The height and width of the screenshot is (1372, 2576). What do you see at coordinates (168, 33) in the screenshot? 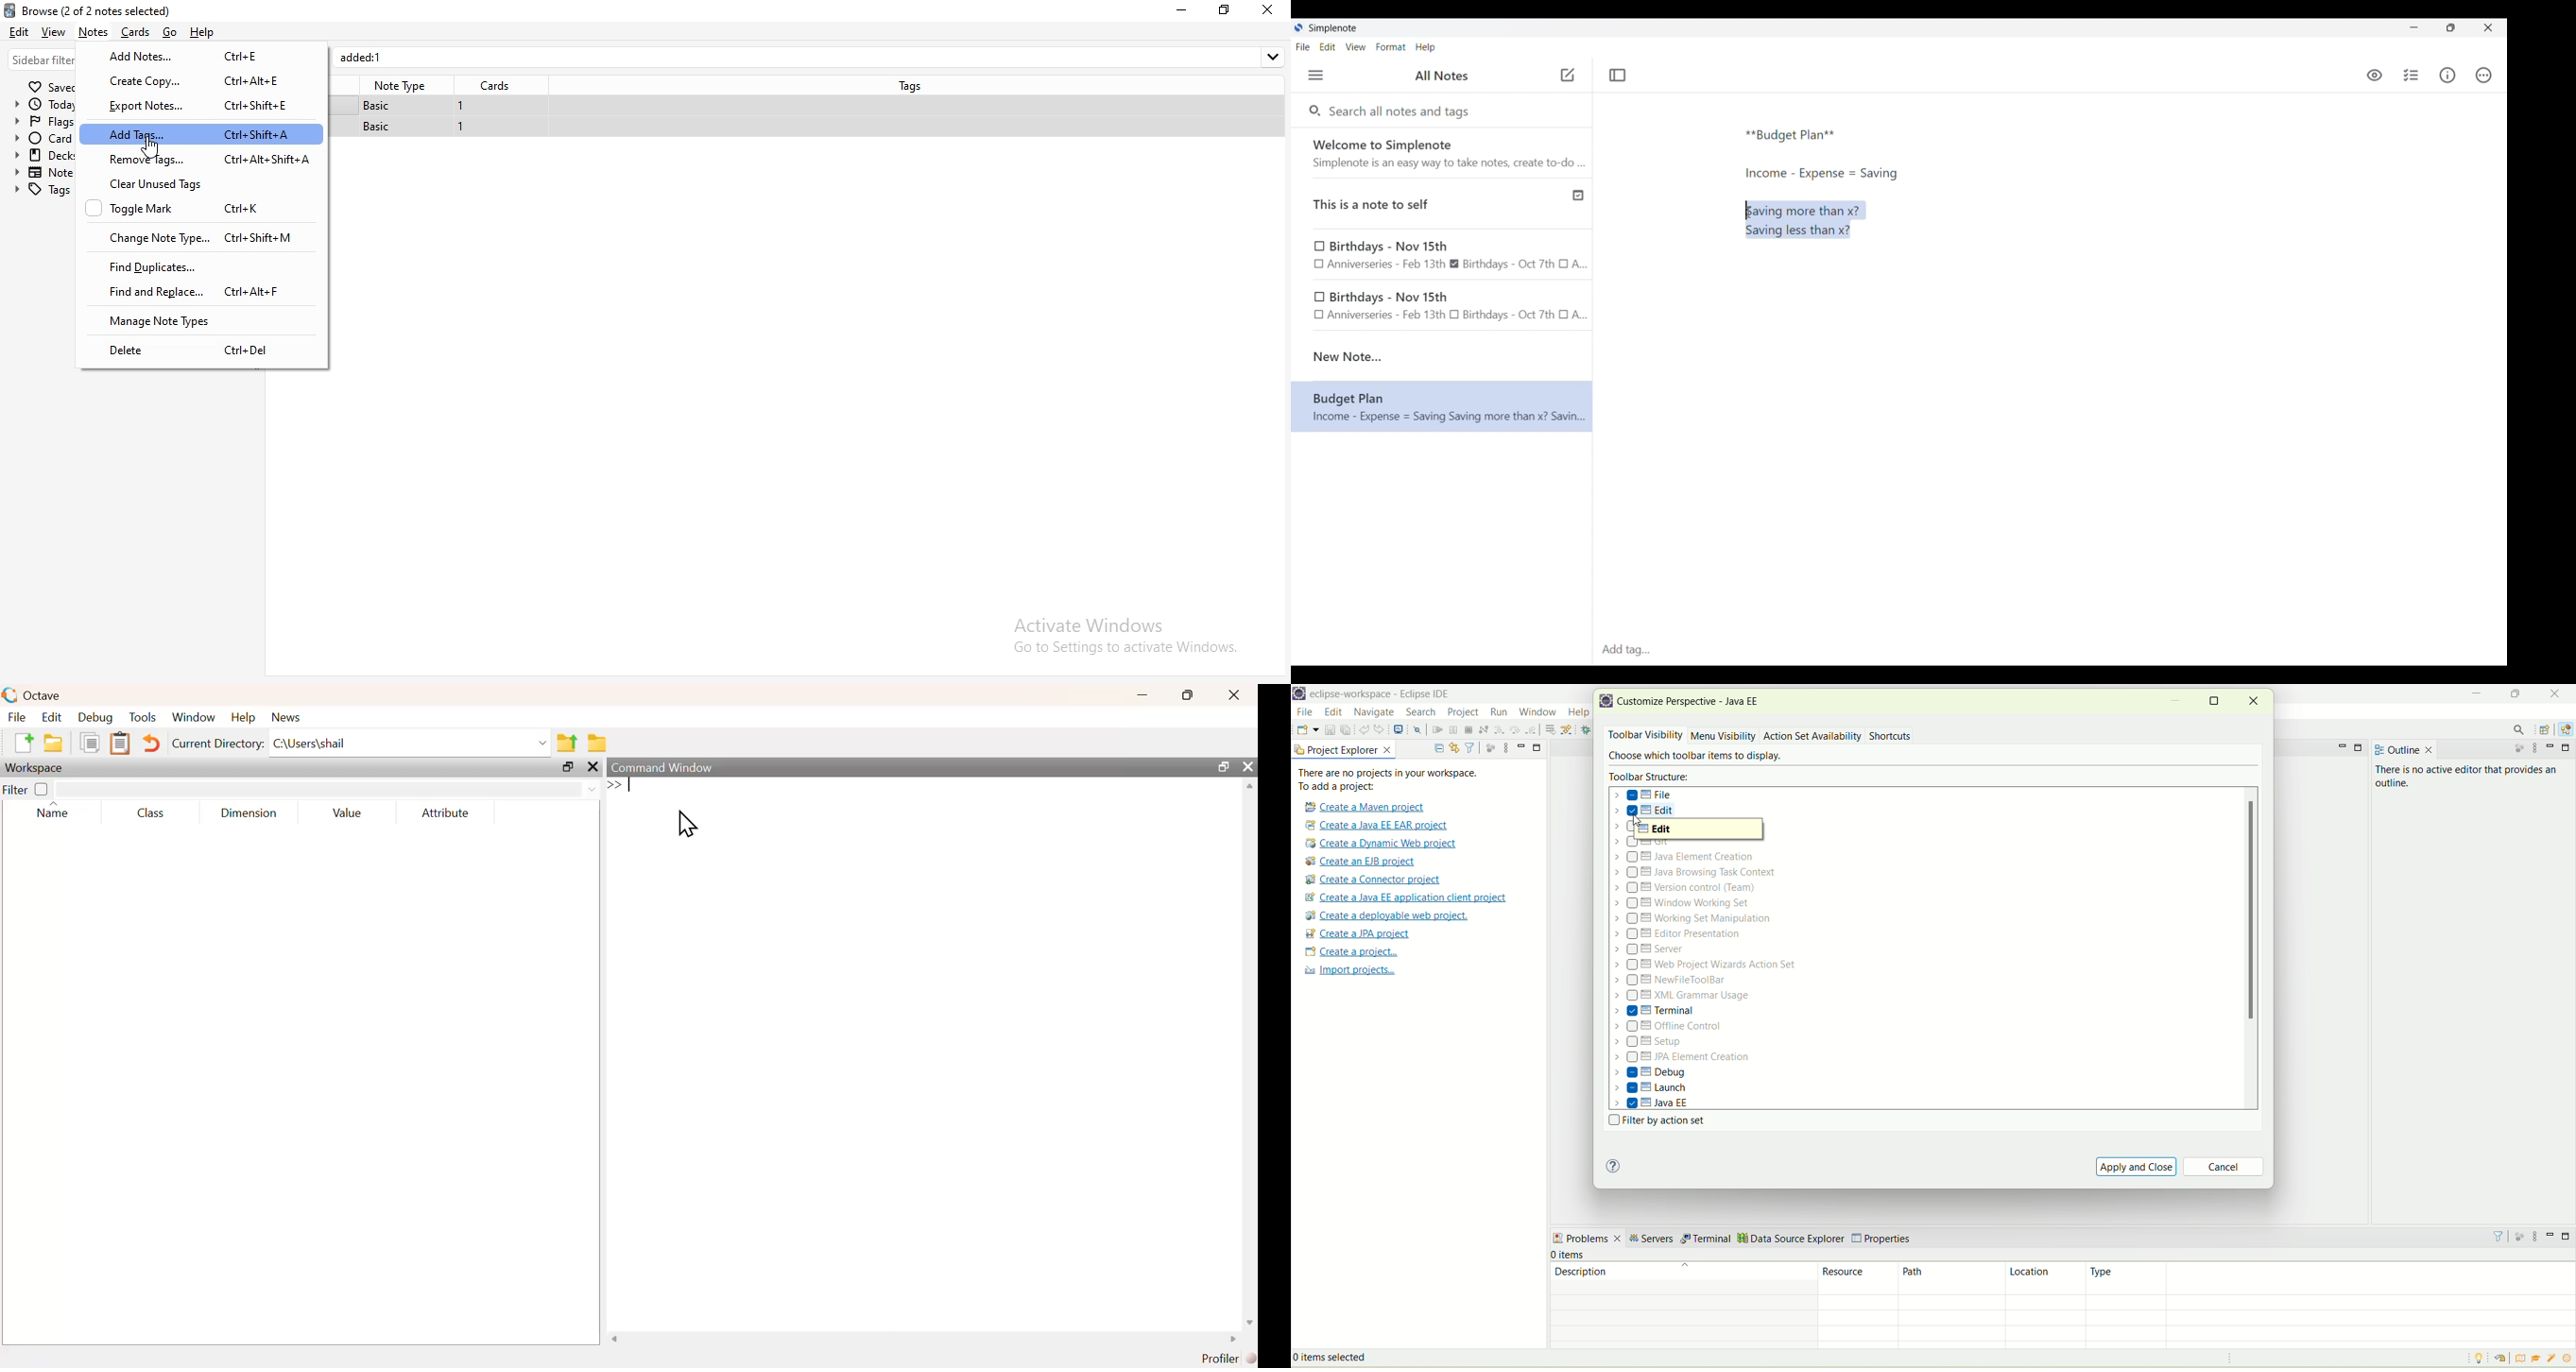
I see `go` at bounding box center [168, 33].